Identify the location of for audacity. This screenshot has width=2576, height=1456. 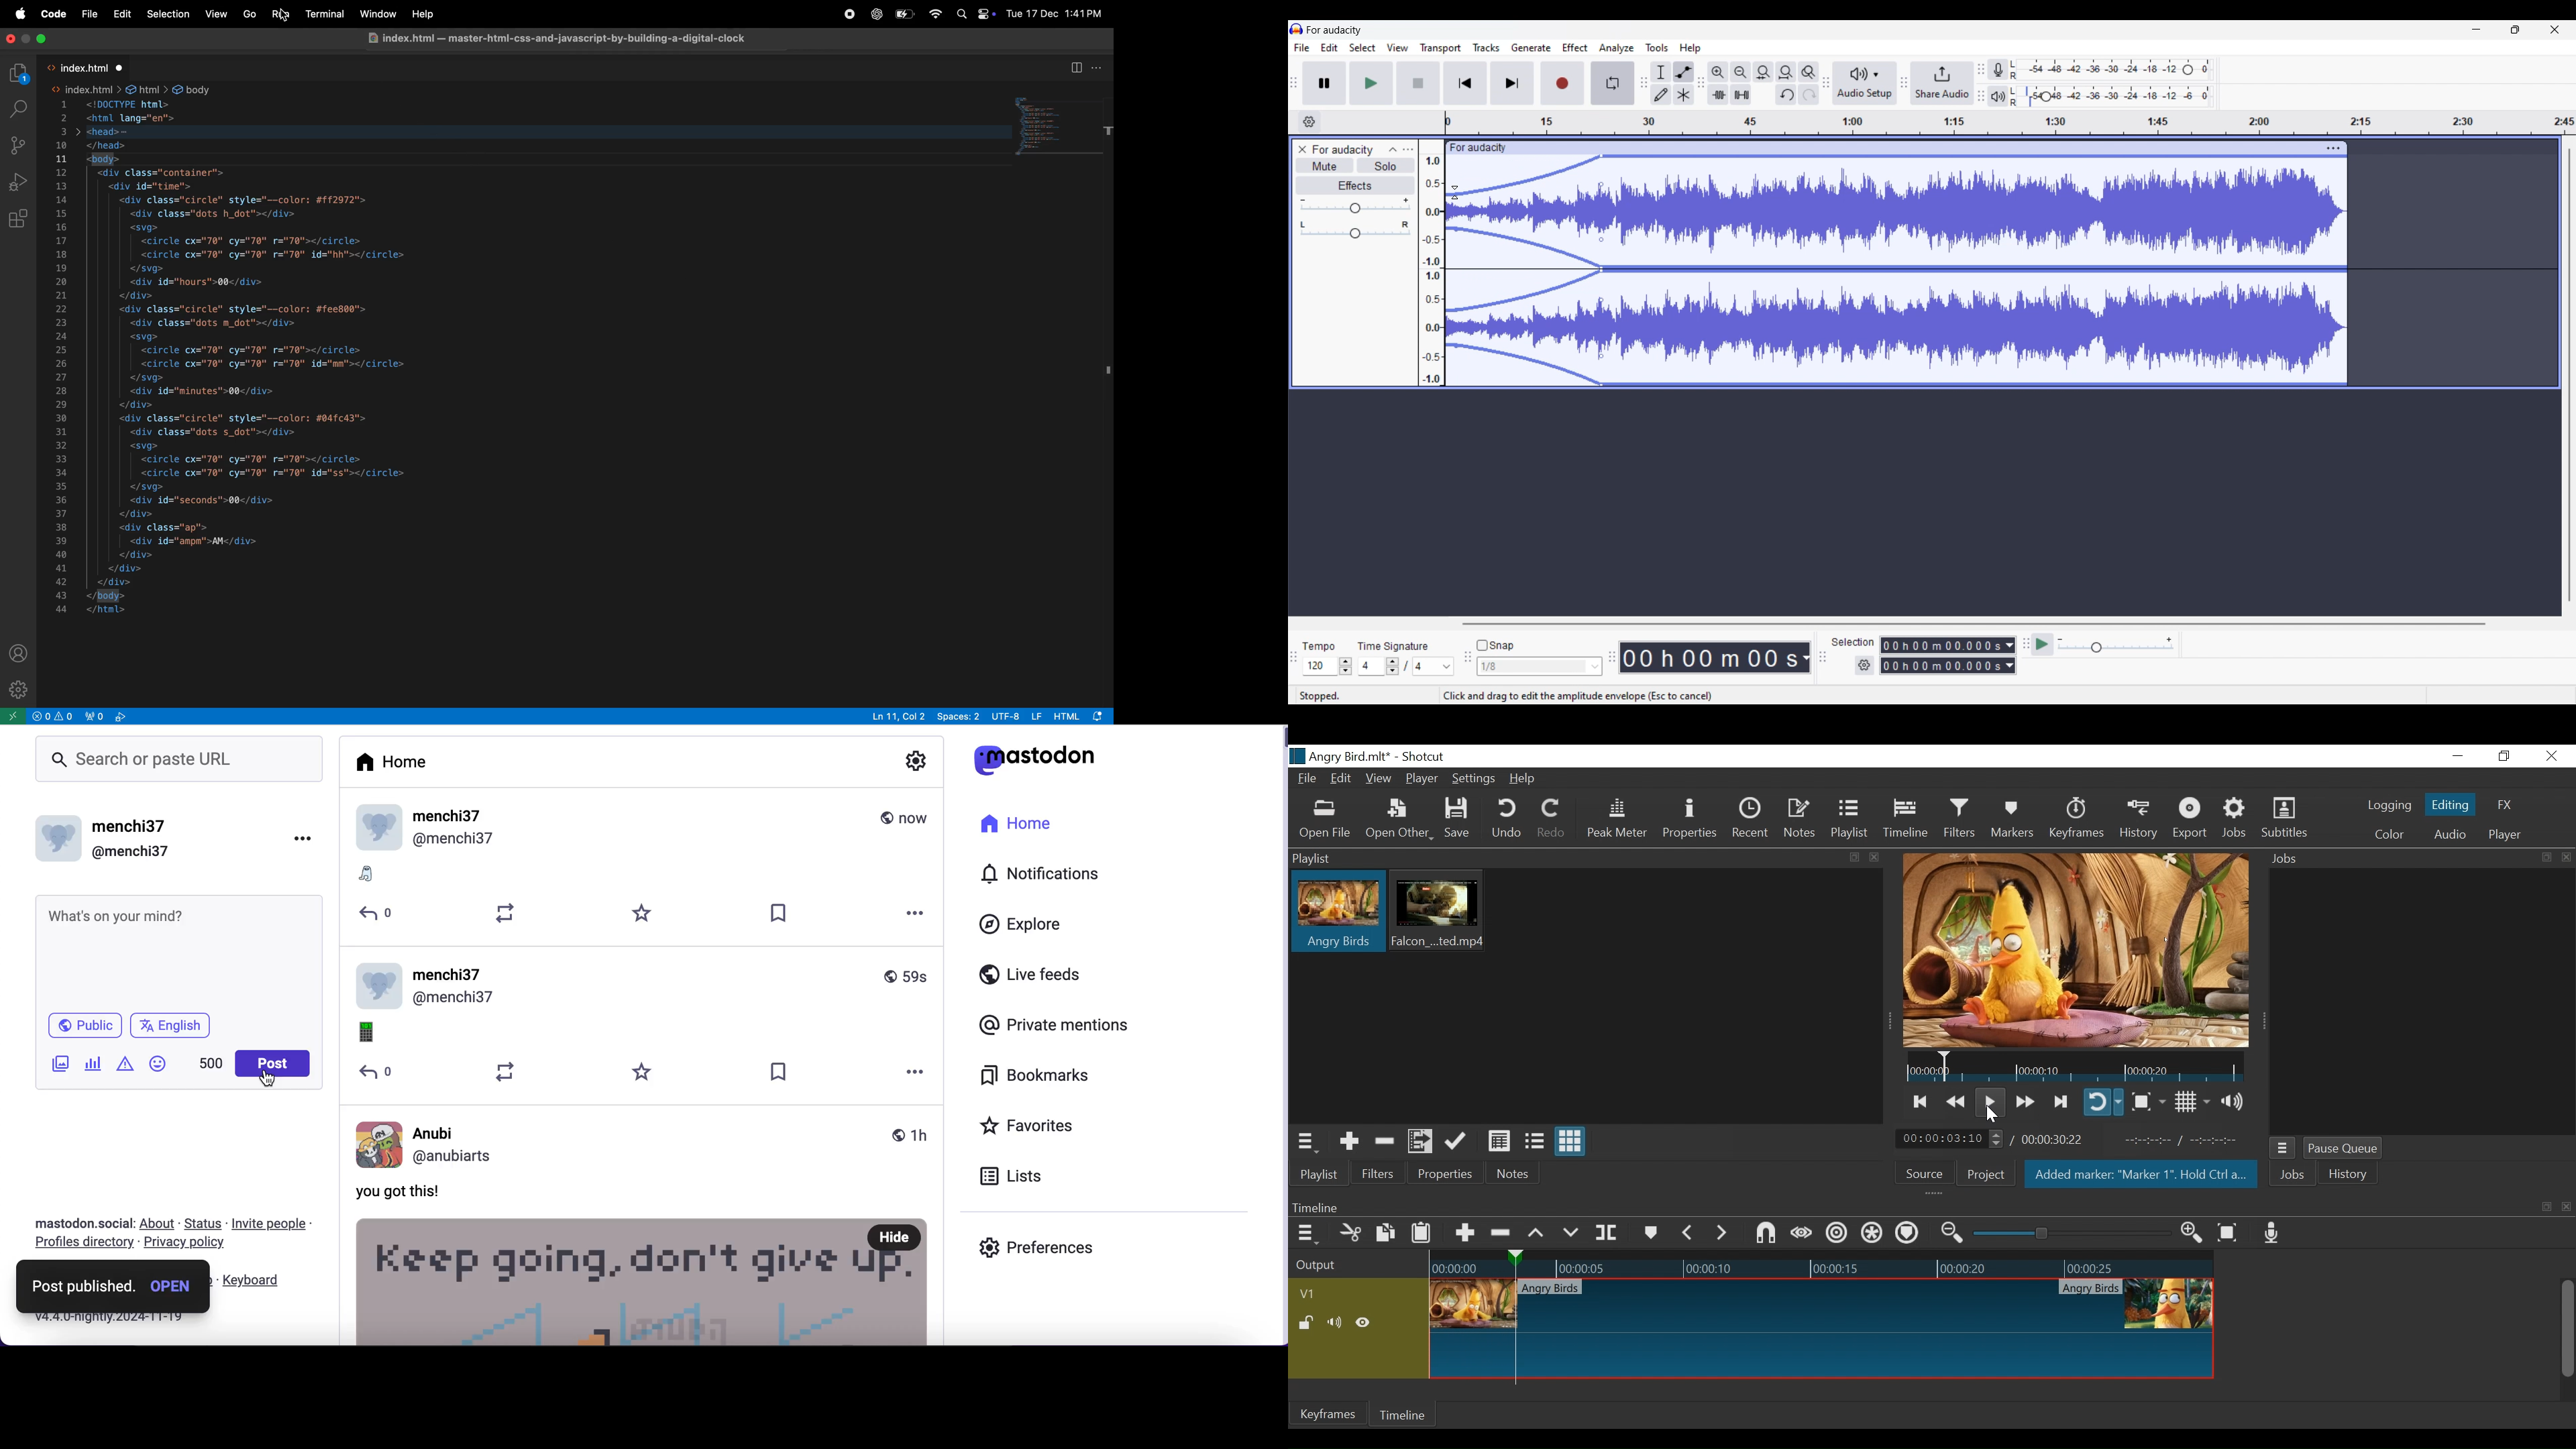
(1479, 148).